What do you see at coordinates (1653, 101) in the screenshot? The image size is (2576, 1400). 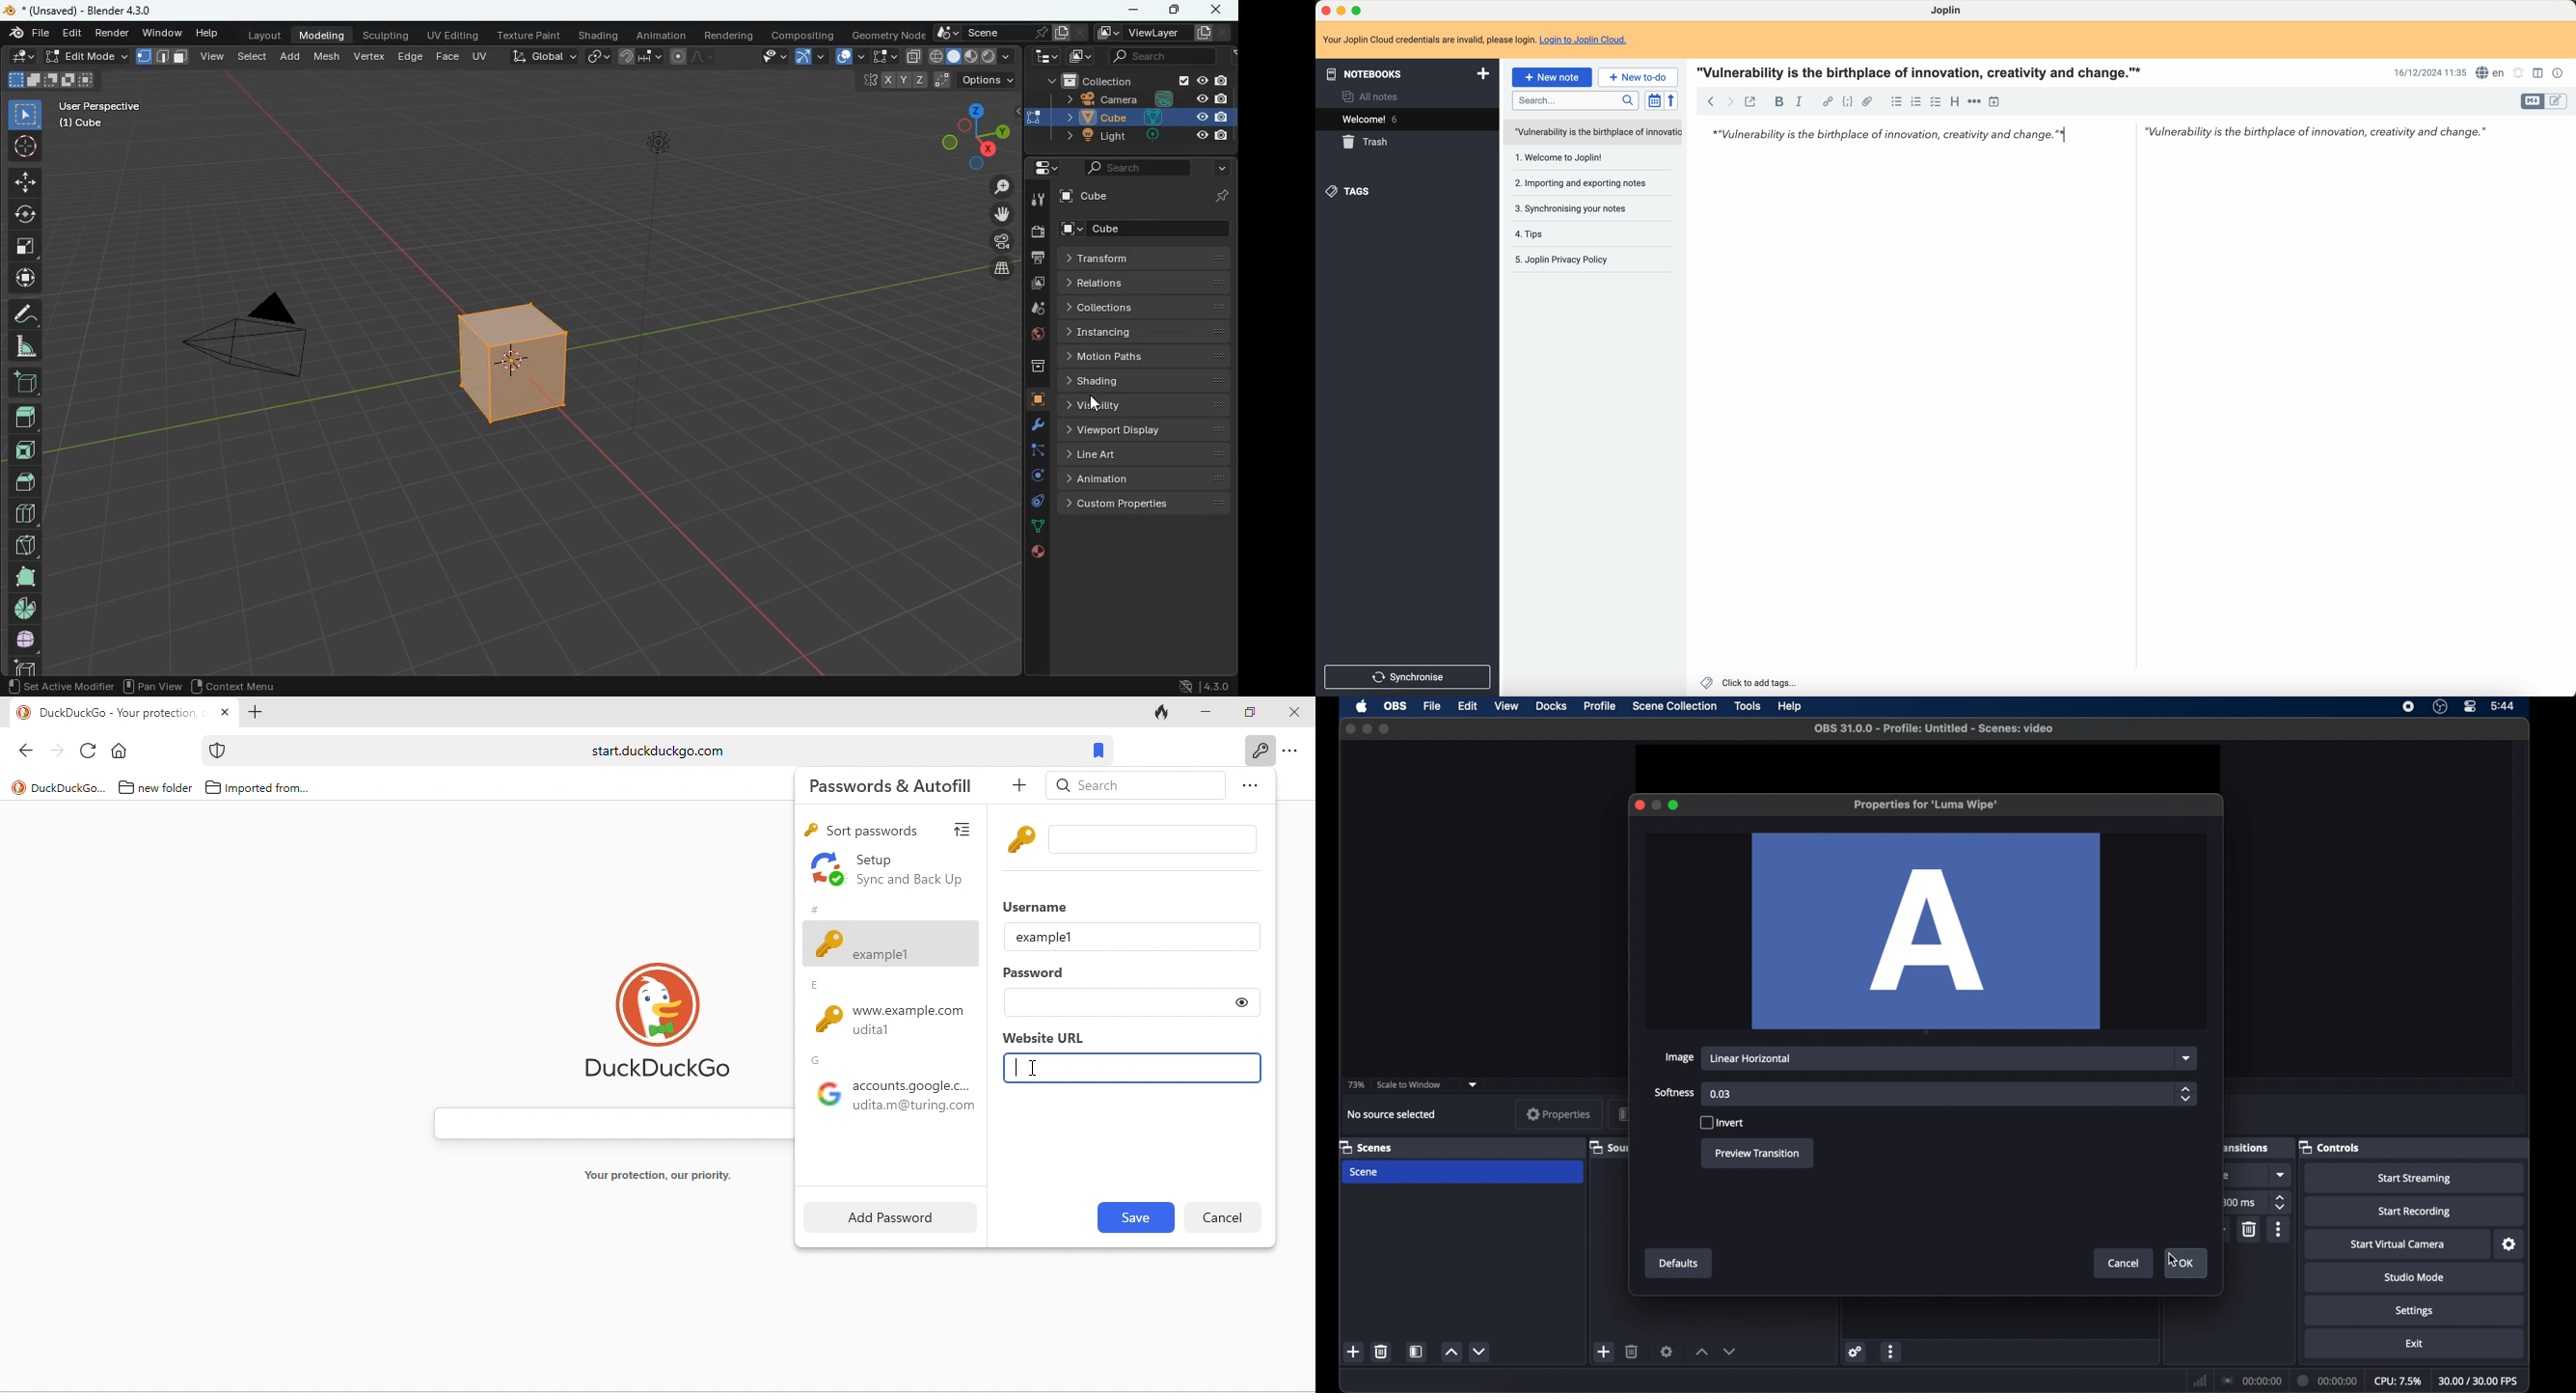 I see `toggle sort order field` at bounding box center [1653, 101].